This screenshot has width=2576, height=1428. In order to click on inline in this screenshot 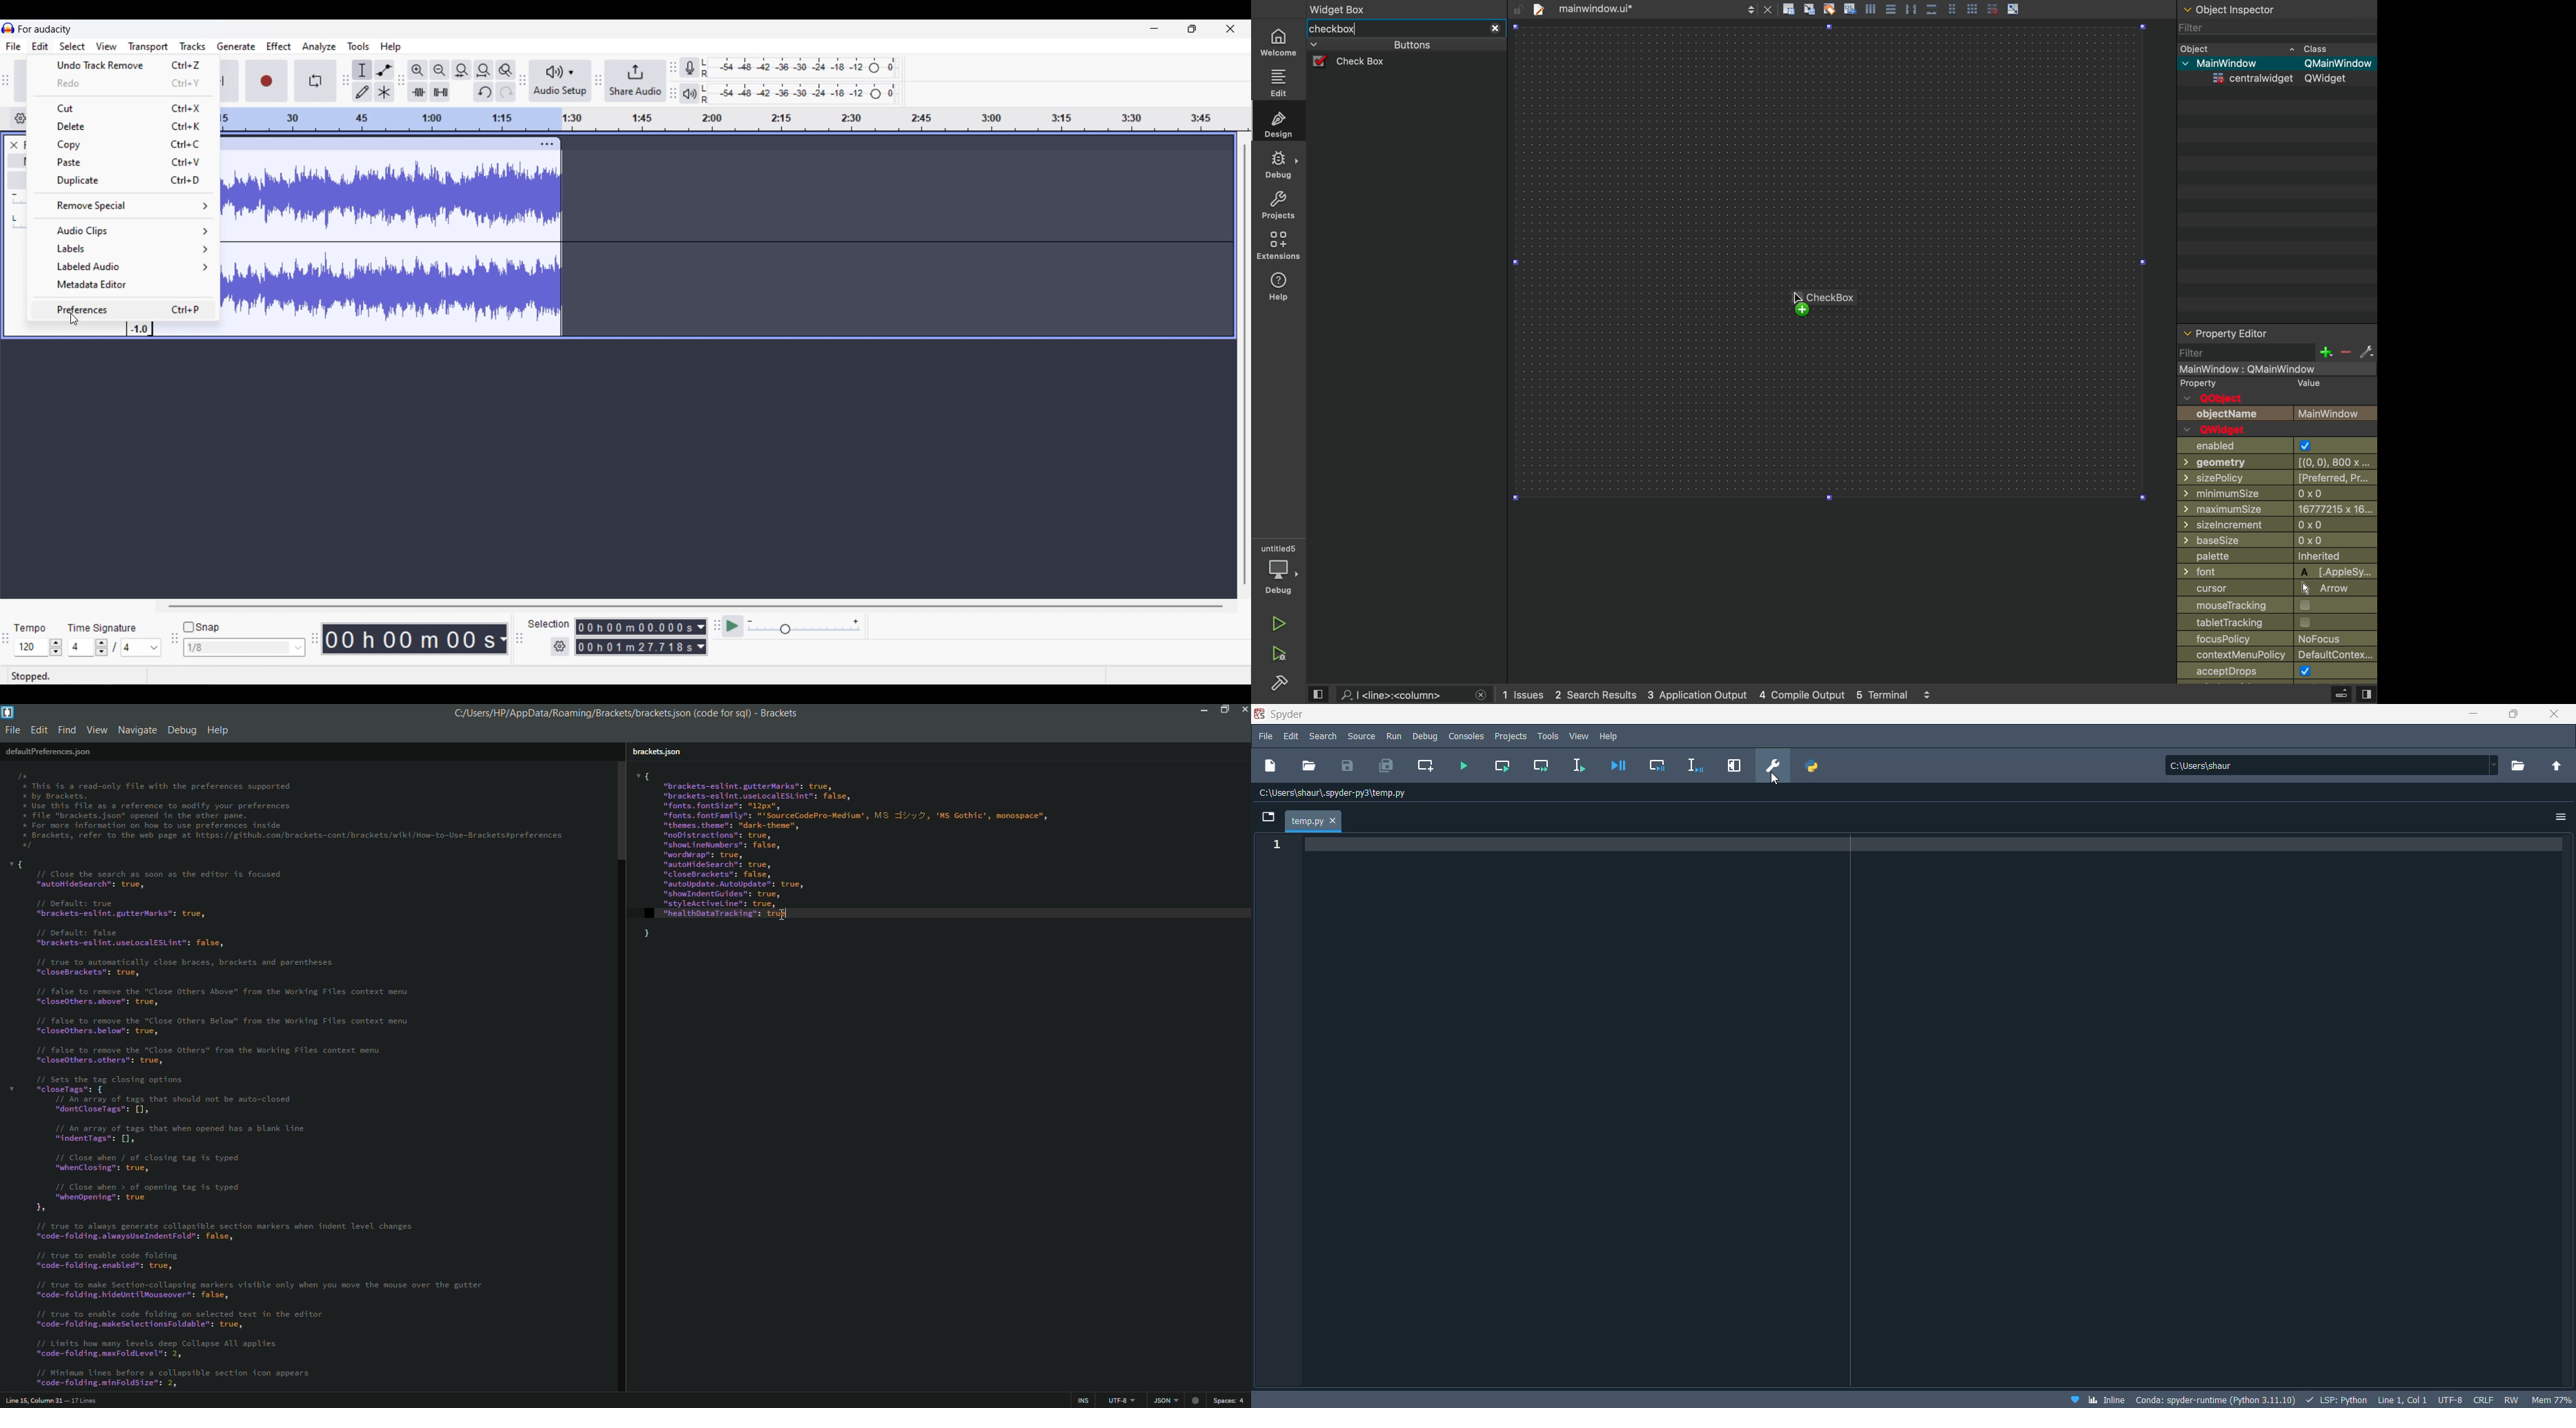, I will do `click(2107, 1400)`.